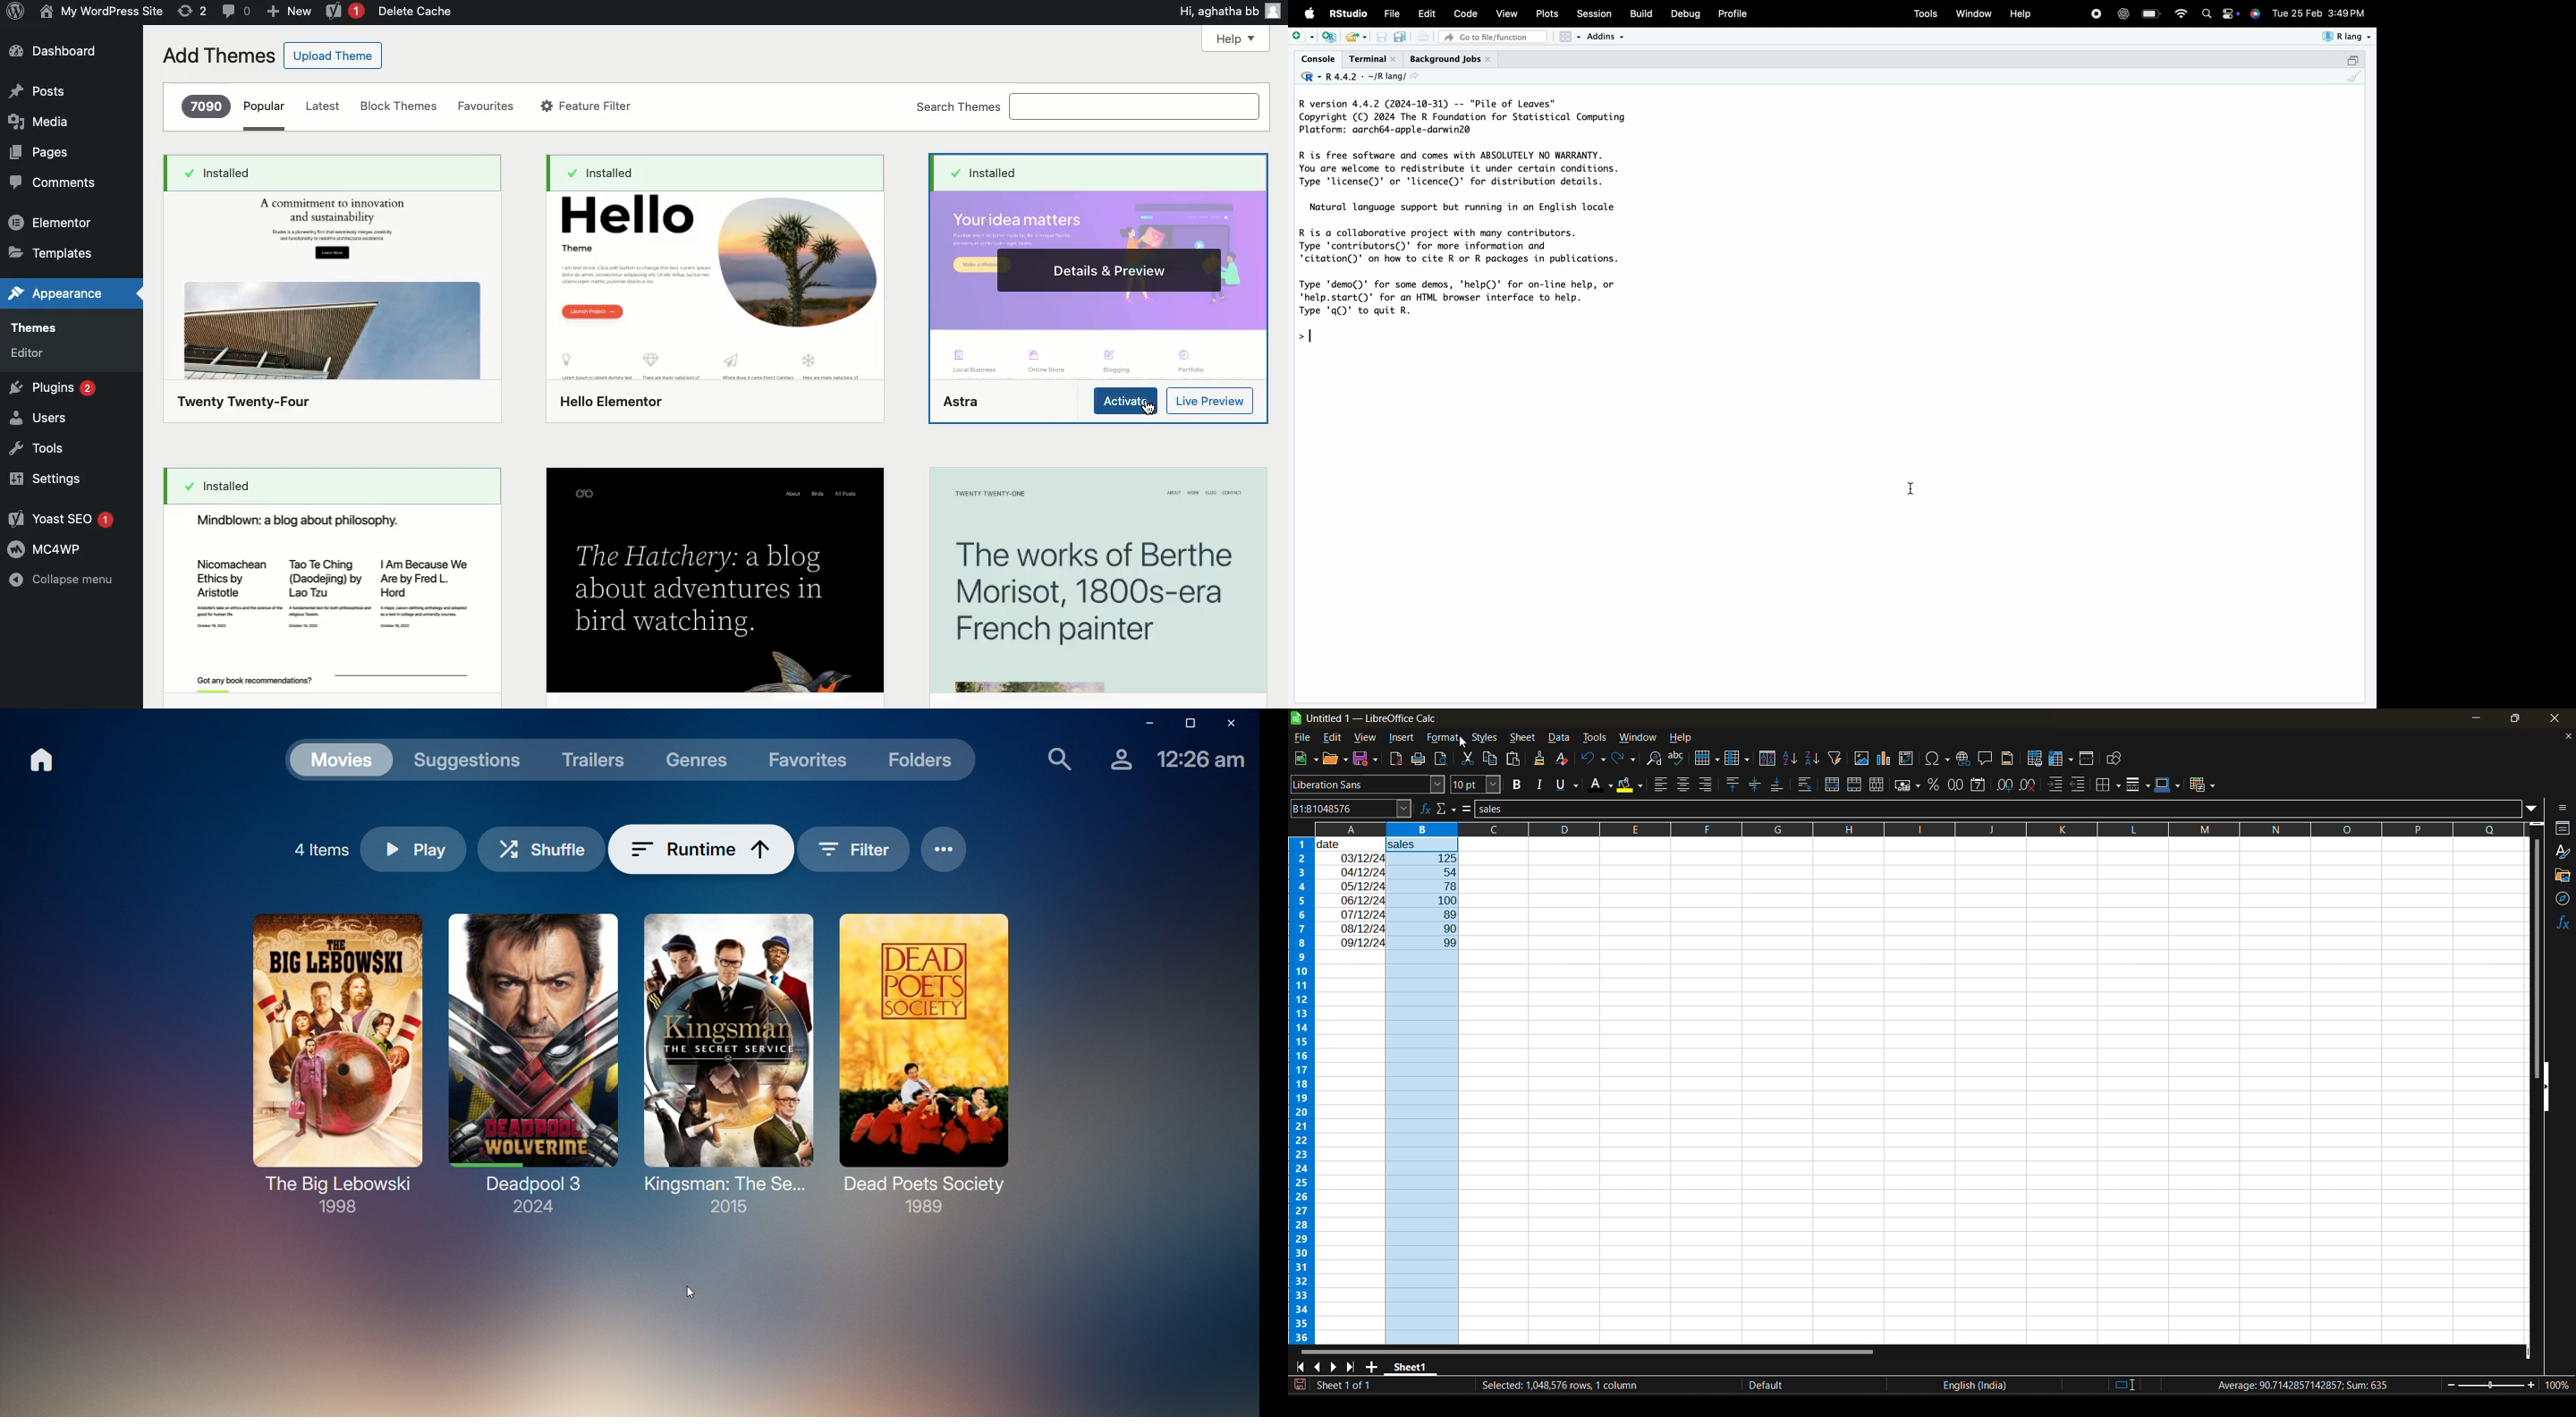  Describe the element at coordinates (1149, 406) in the screenshot. I see `cursor` at that location.